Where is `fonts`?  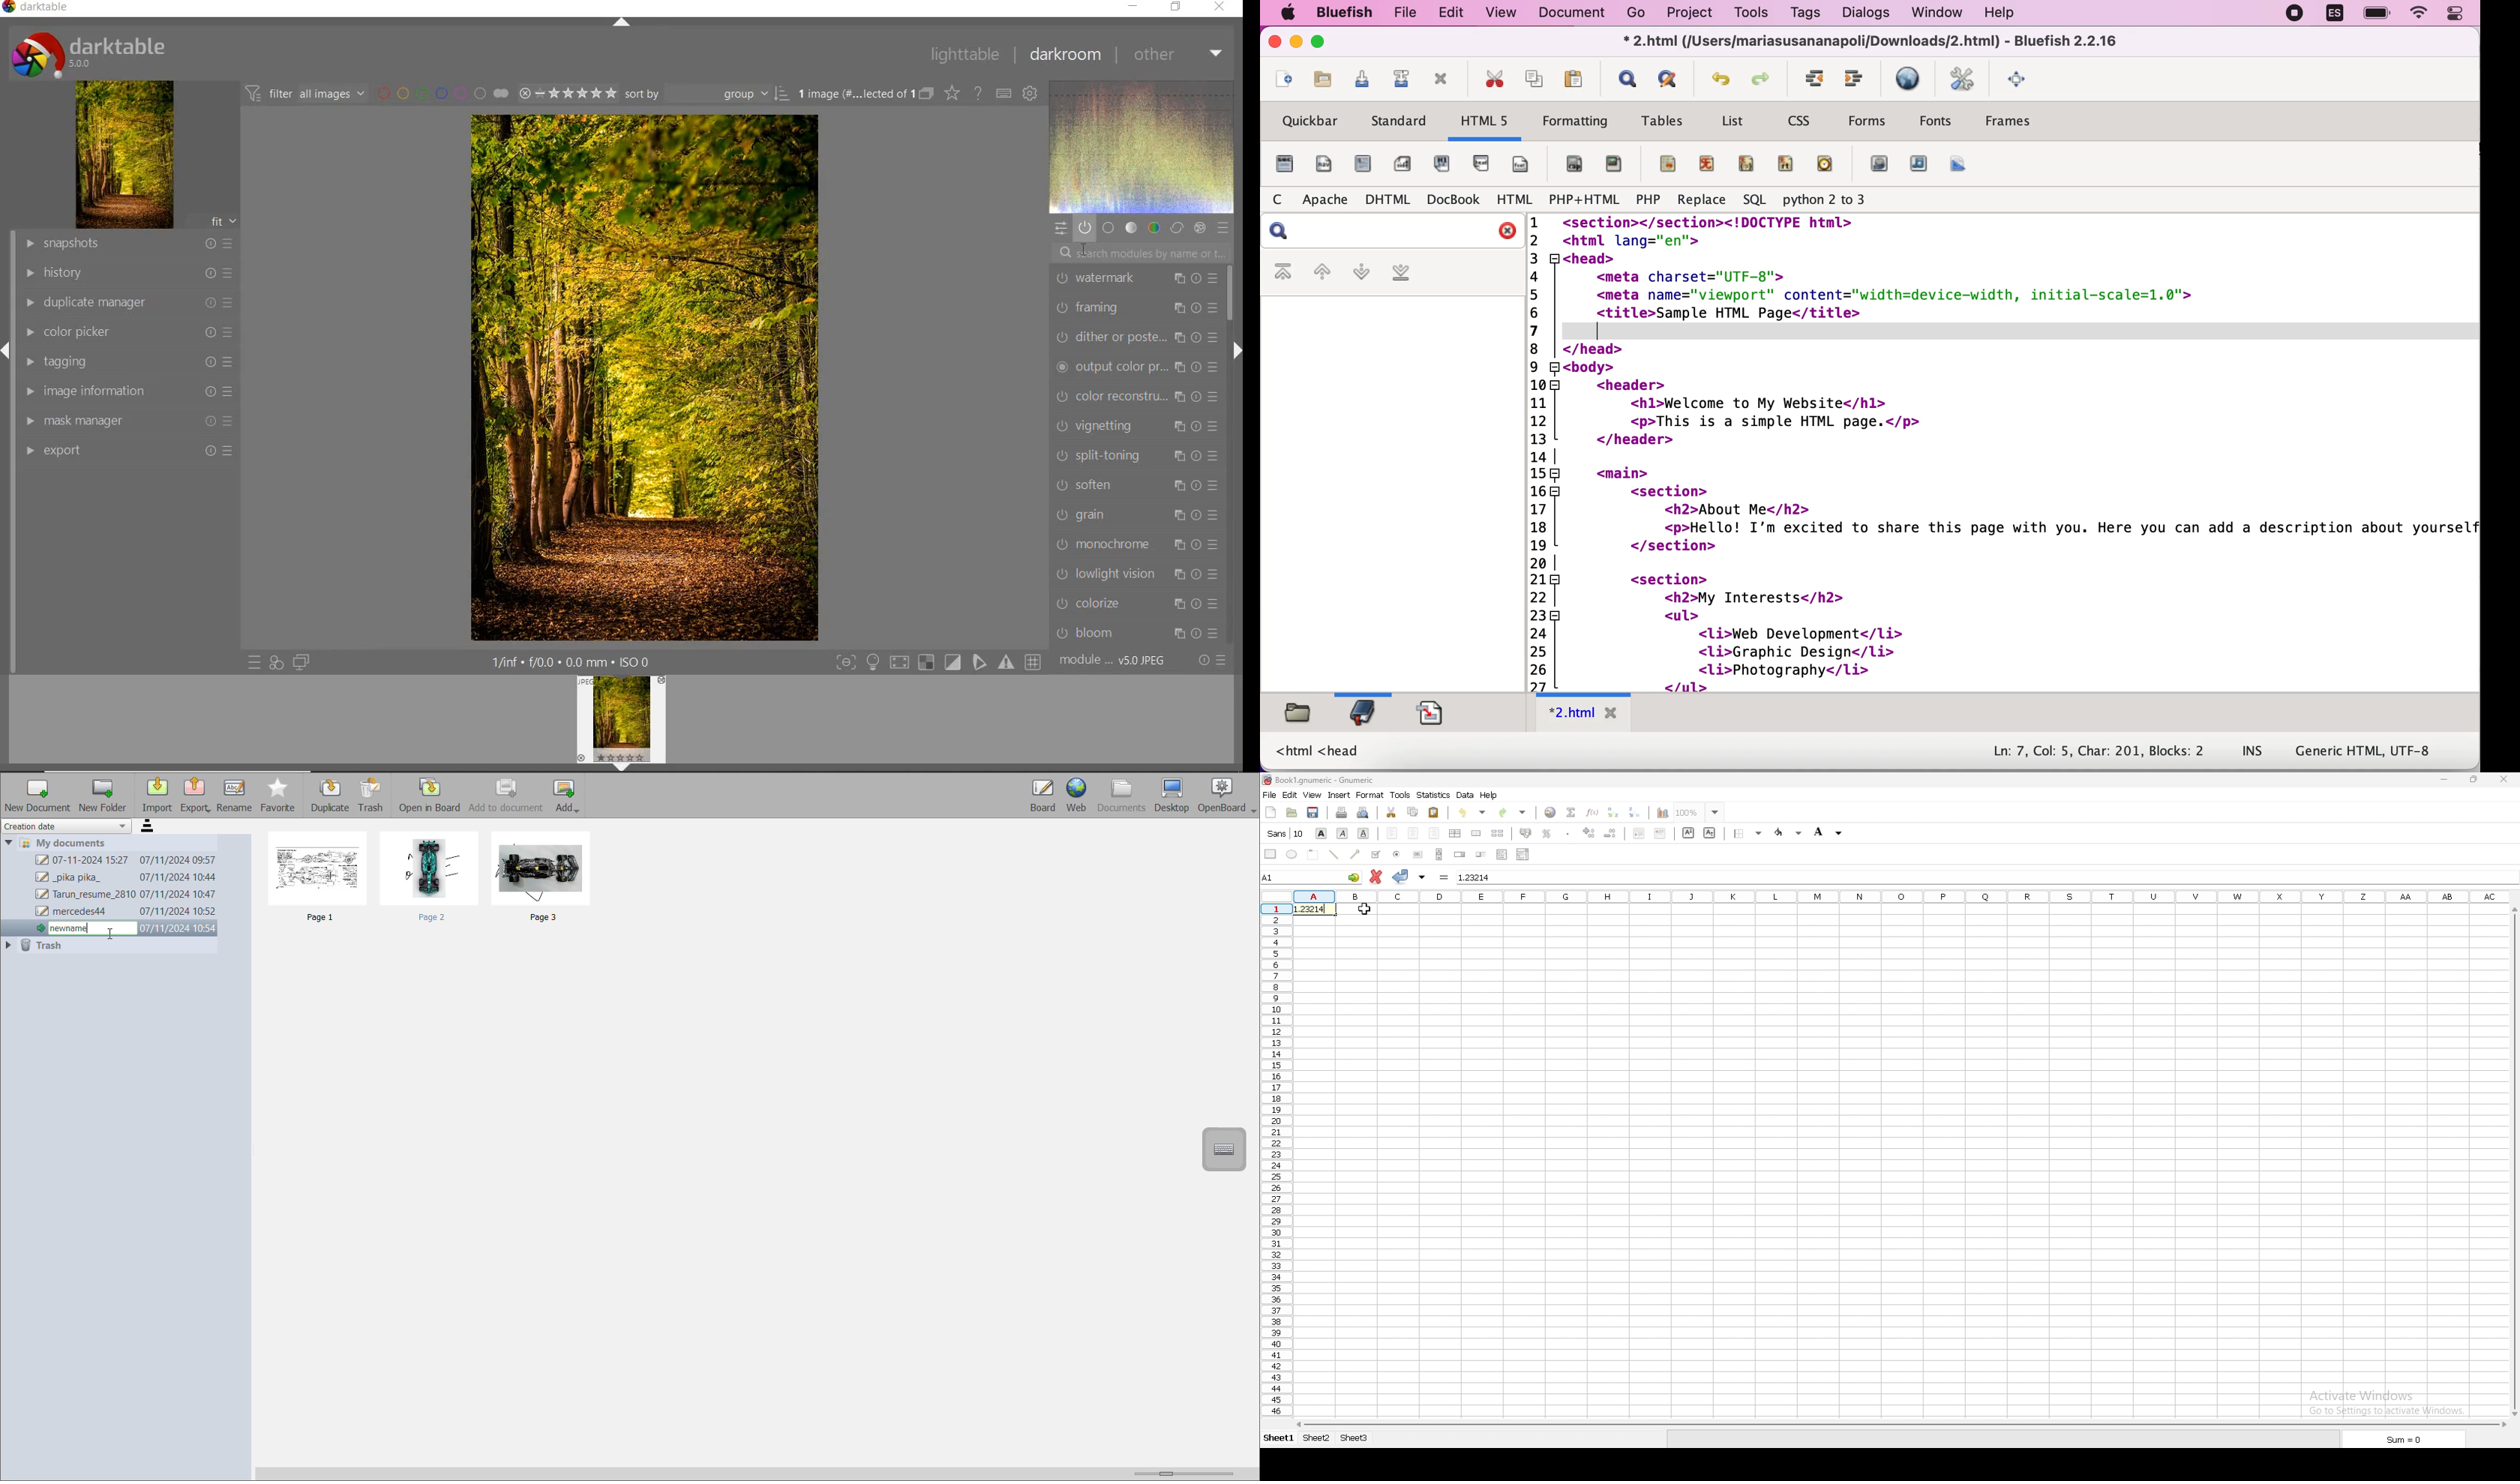
fonts is located at coordinates (1936, 124).